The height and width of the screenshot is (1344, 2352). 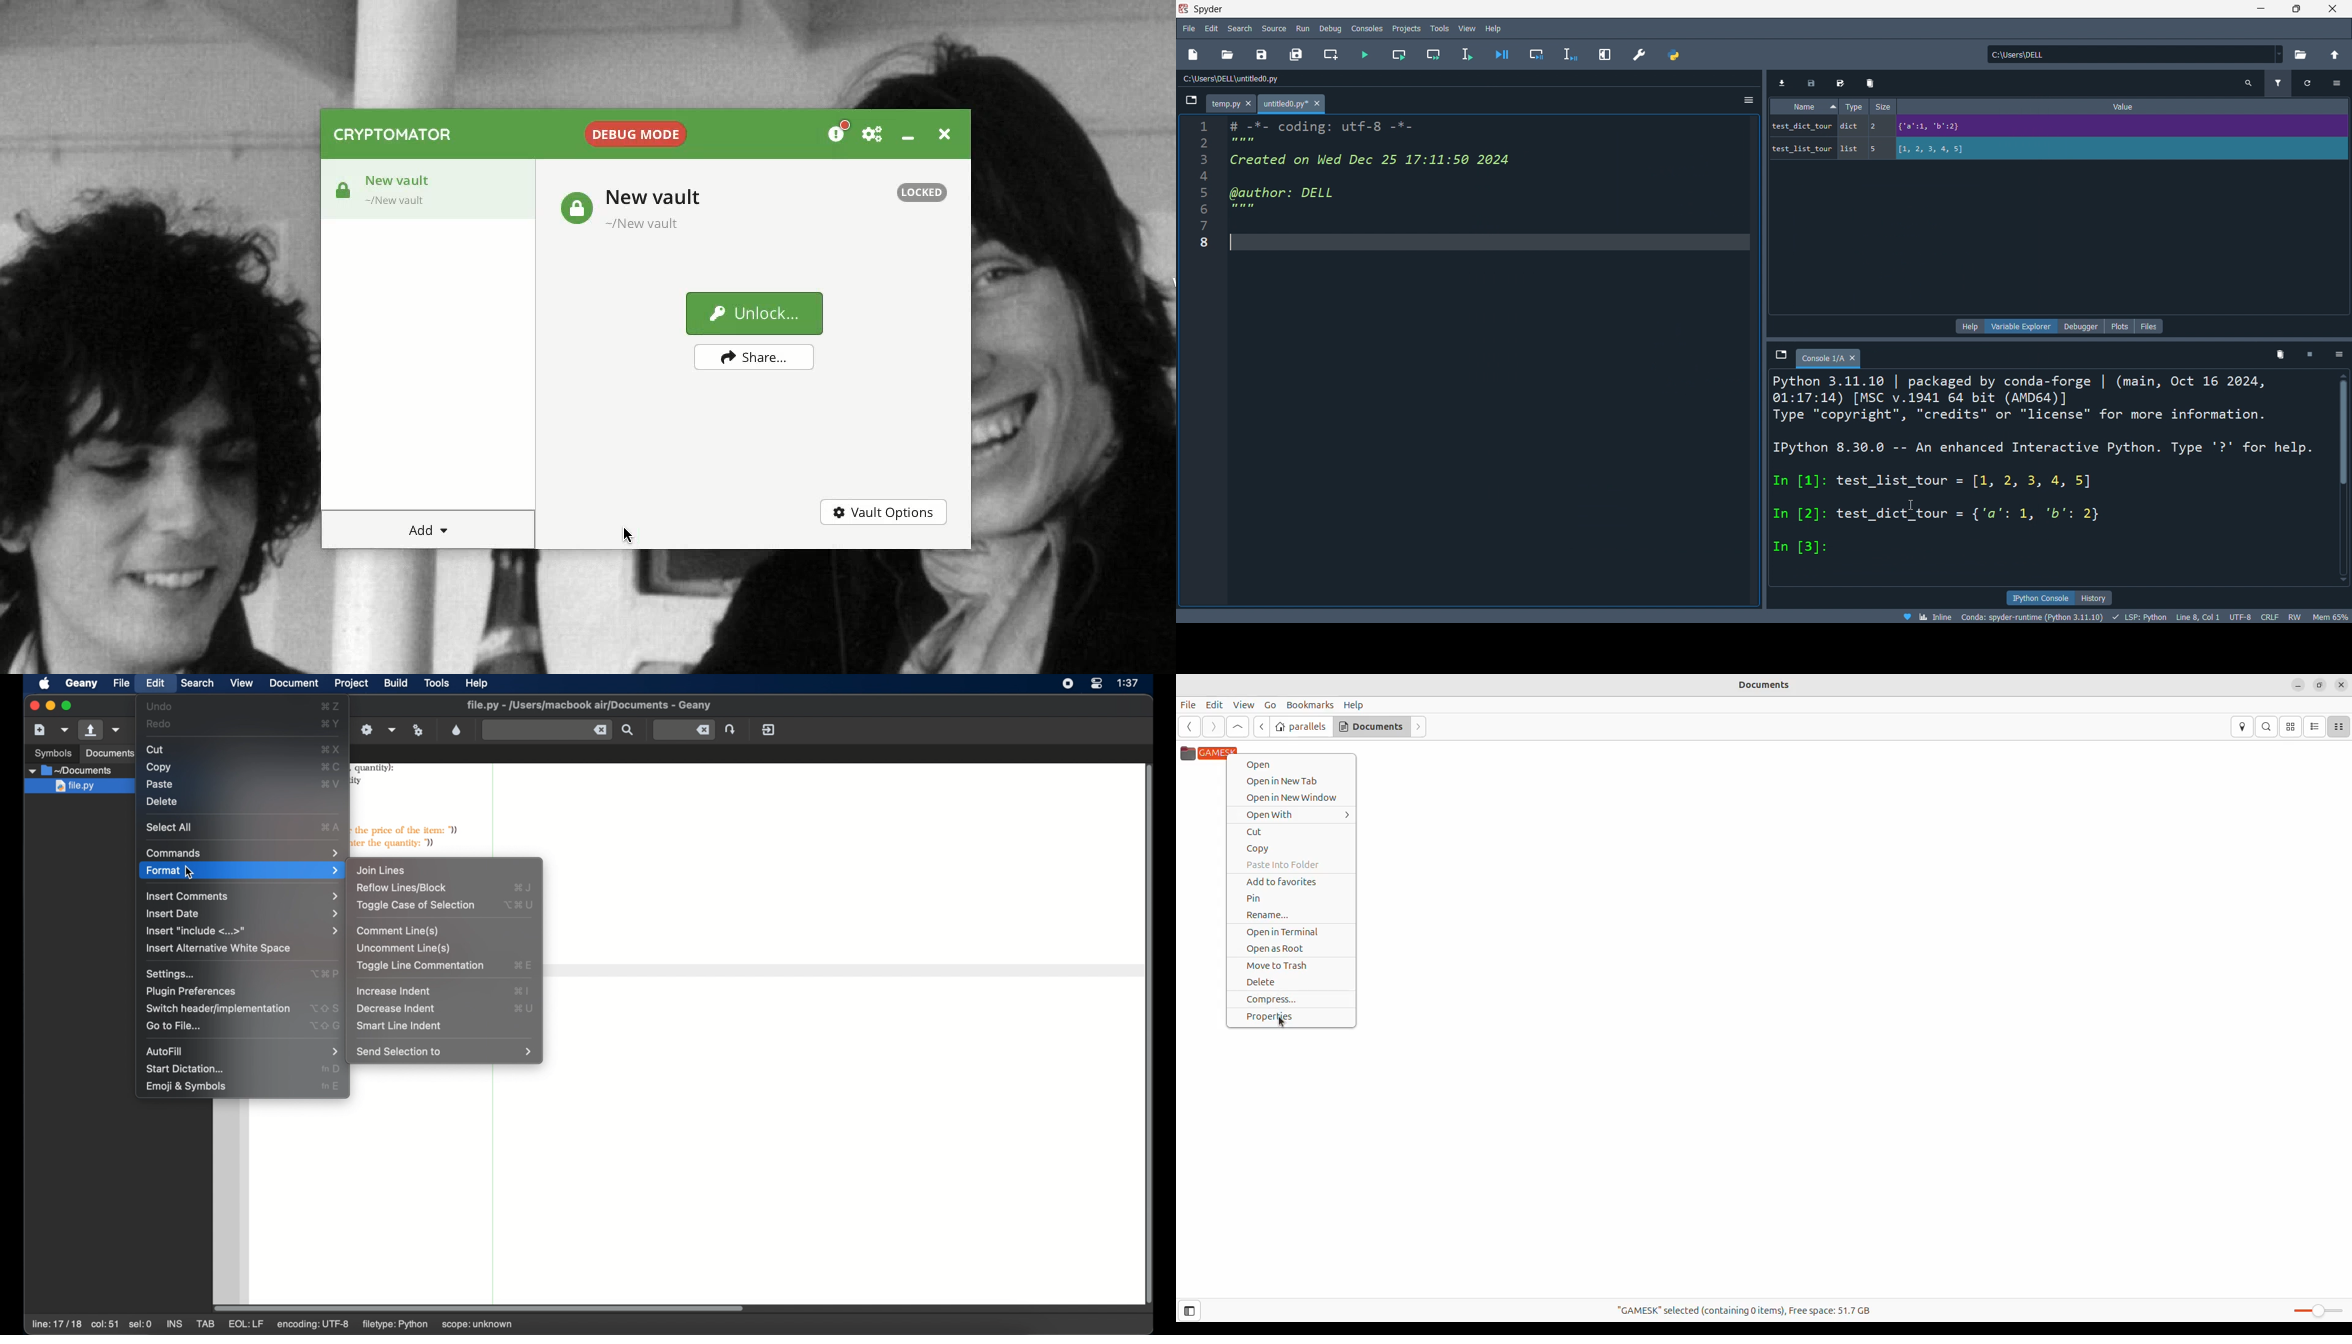 What do you see at coordinates (2021, 326) in the screenshot?
I see `variable explorer` at bounding box center [2021, 326].